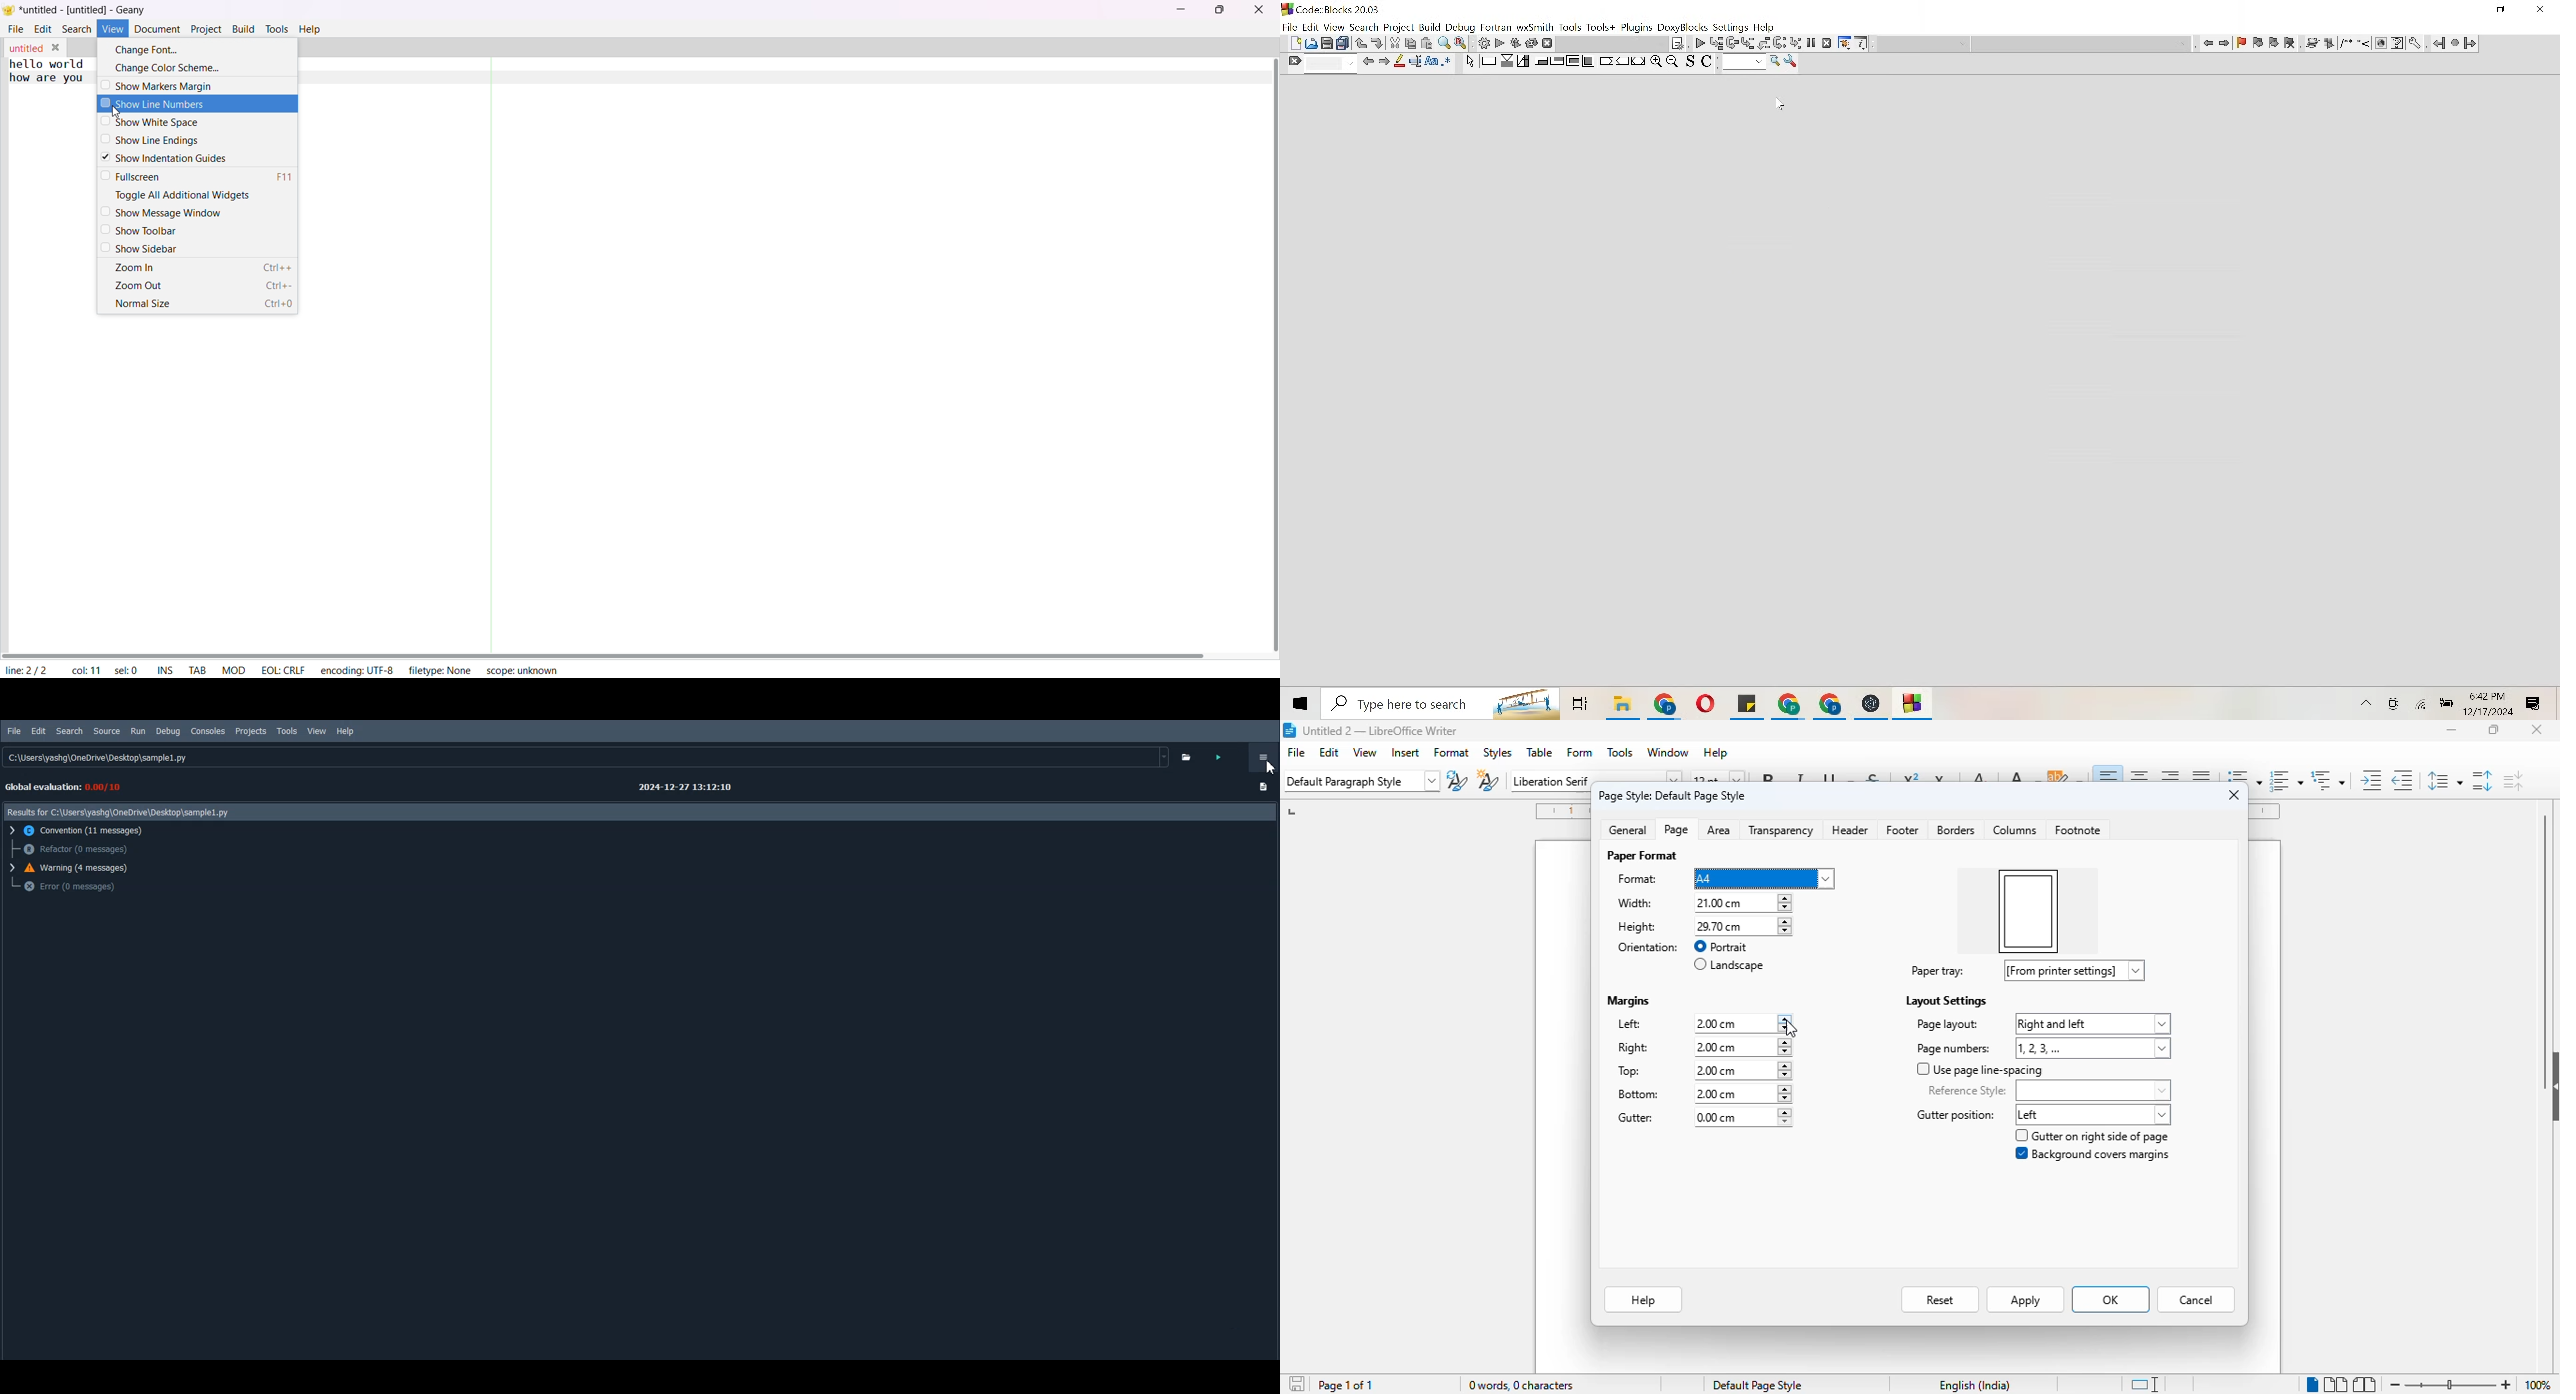  I want to click on Option, so click(1263, 757).